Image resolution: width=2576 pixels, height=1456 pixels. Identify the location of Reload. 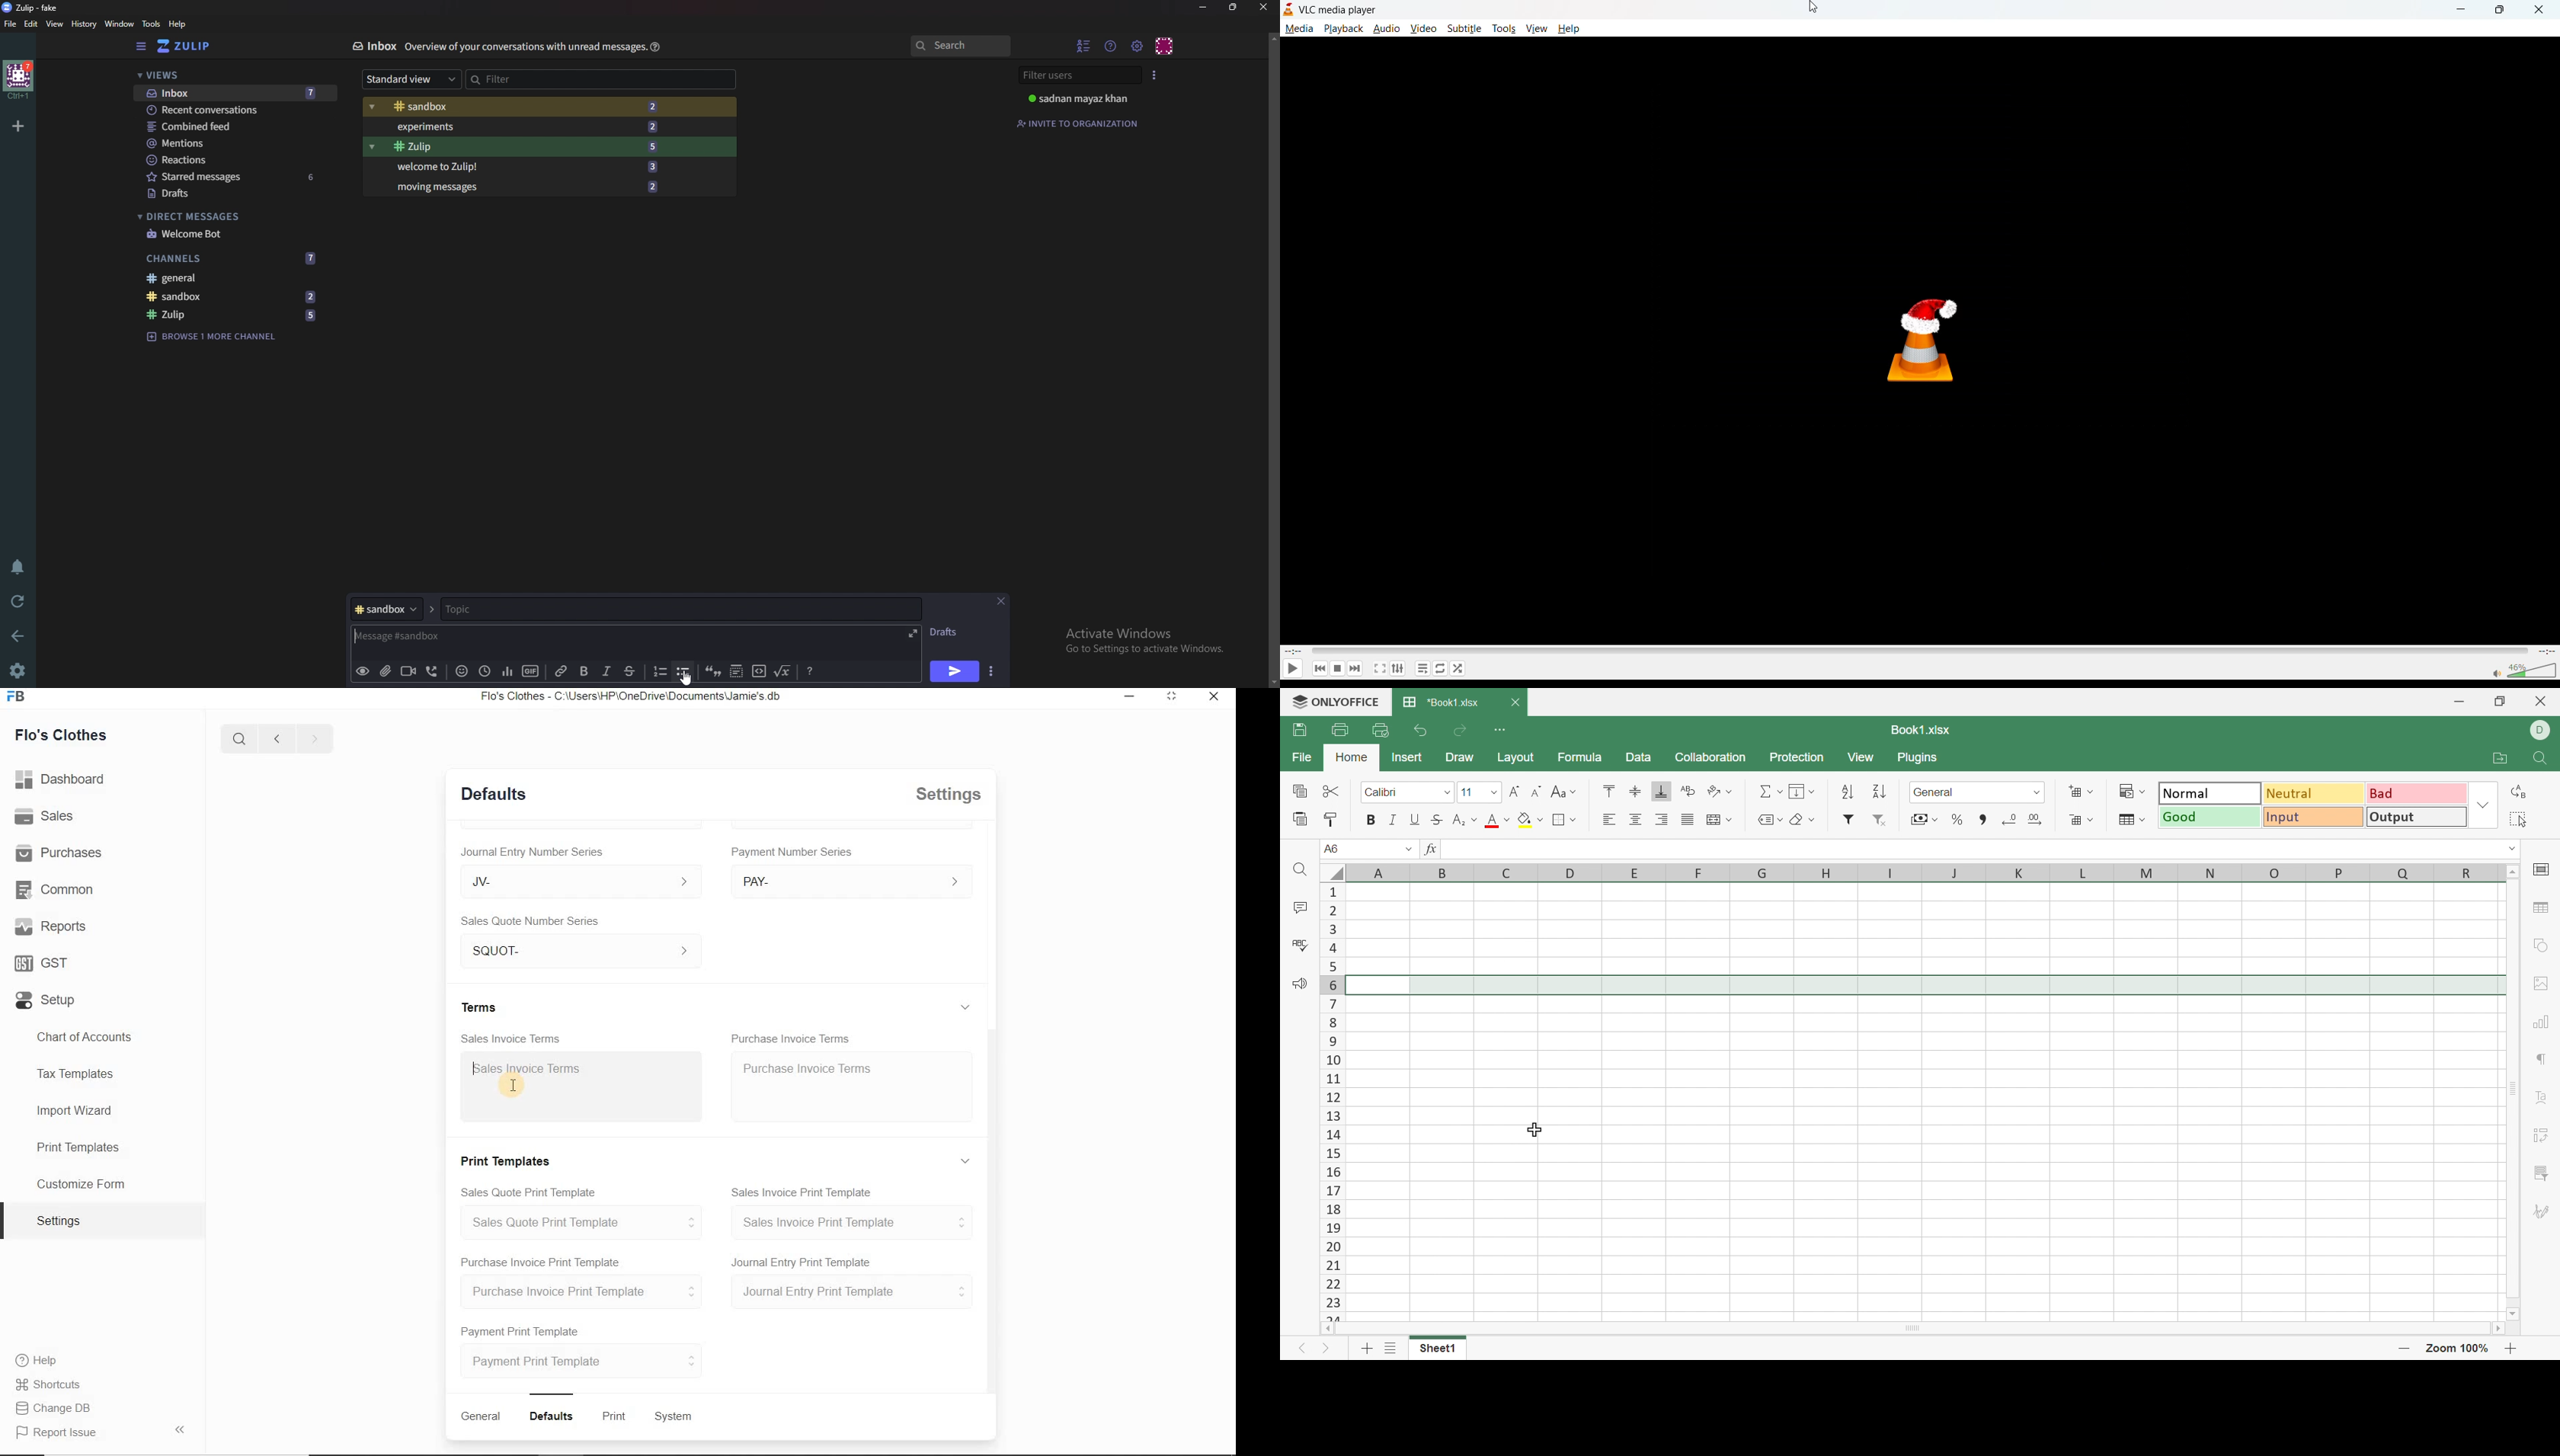
(18, 602).